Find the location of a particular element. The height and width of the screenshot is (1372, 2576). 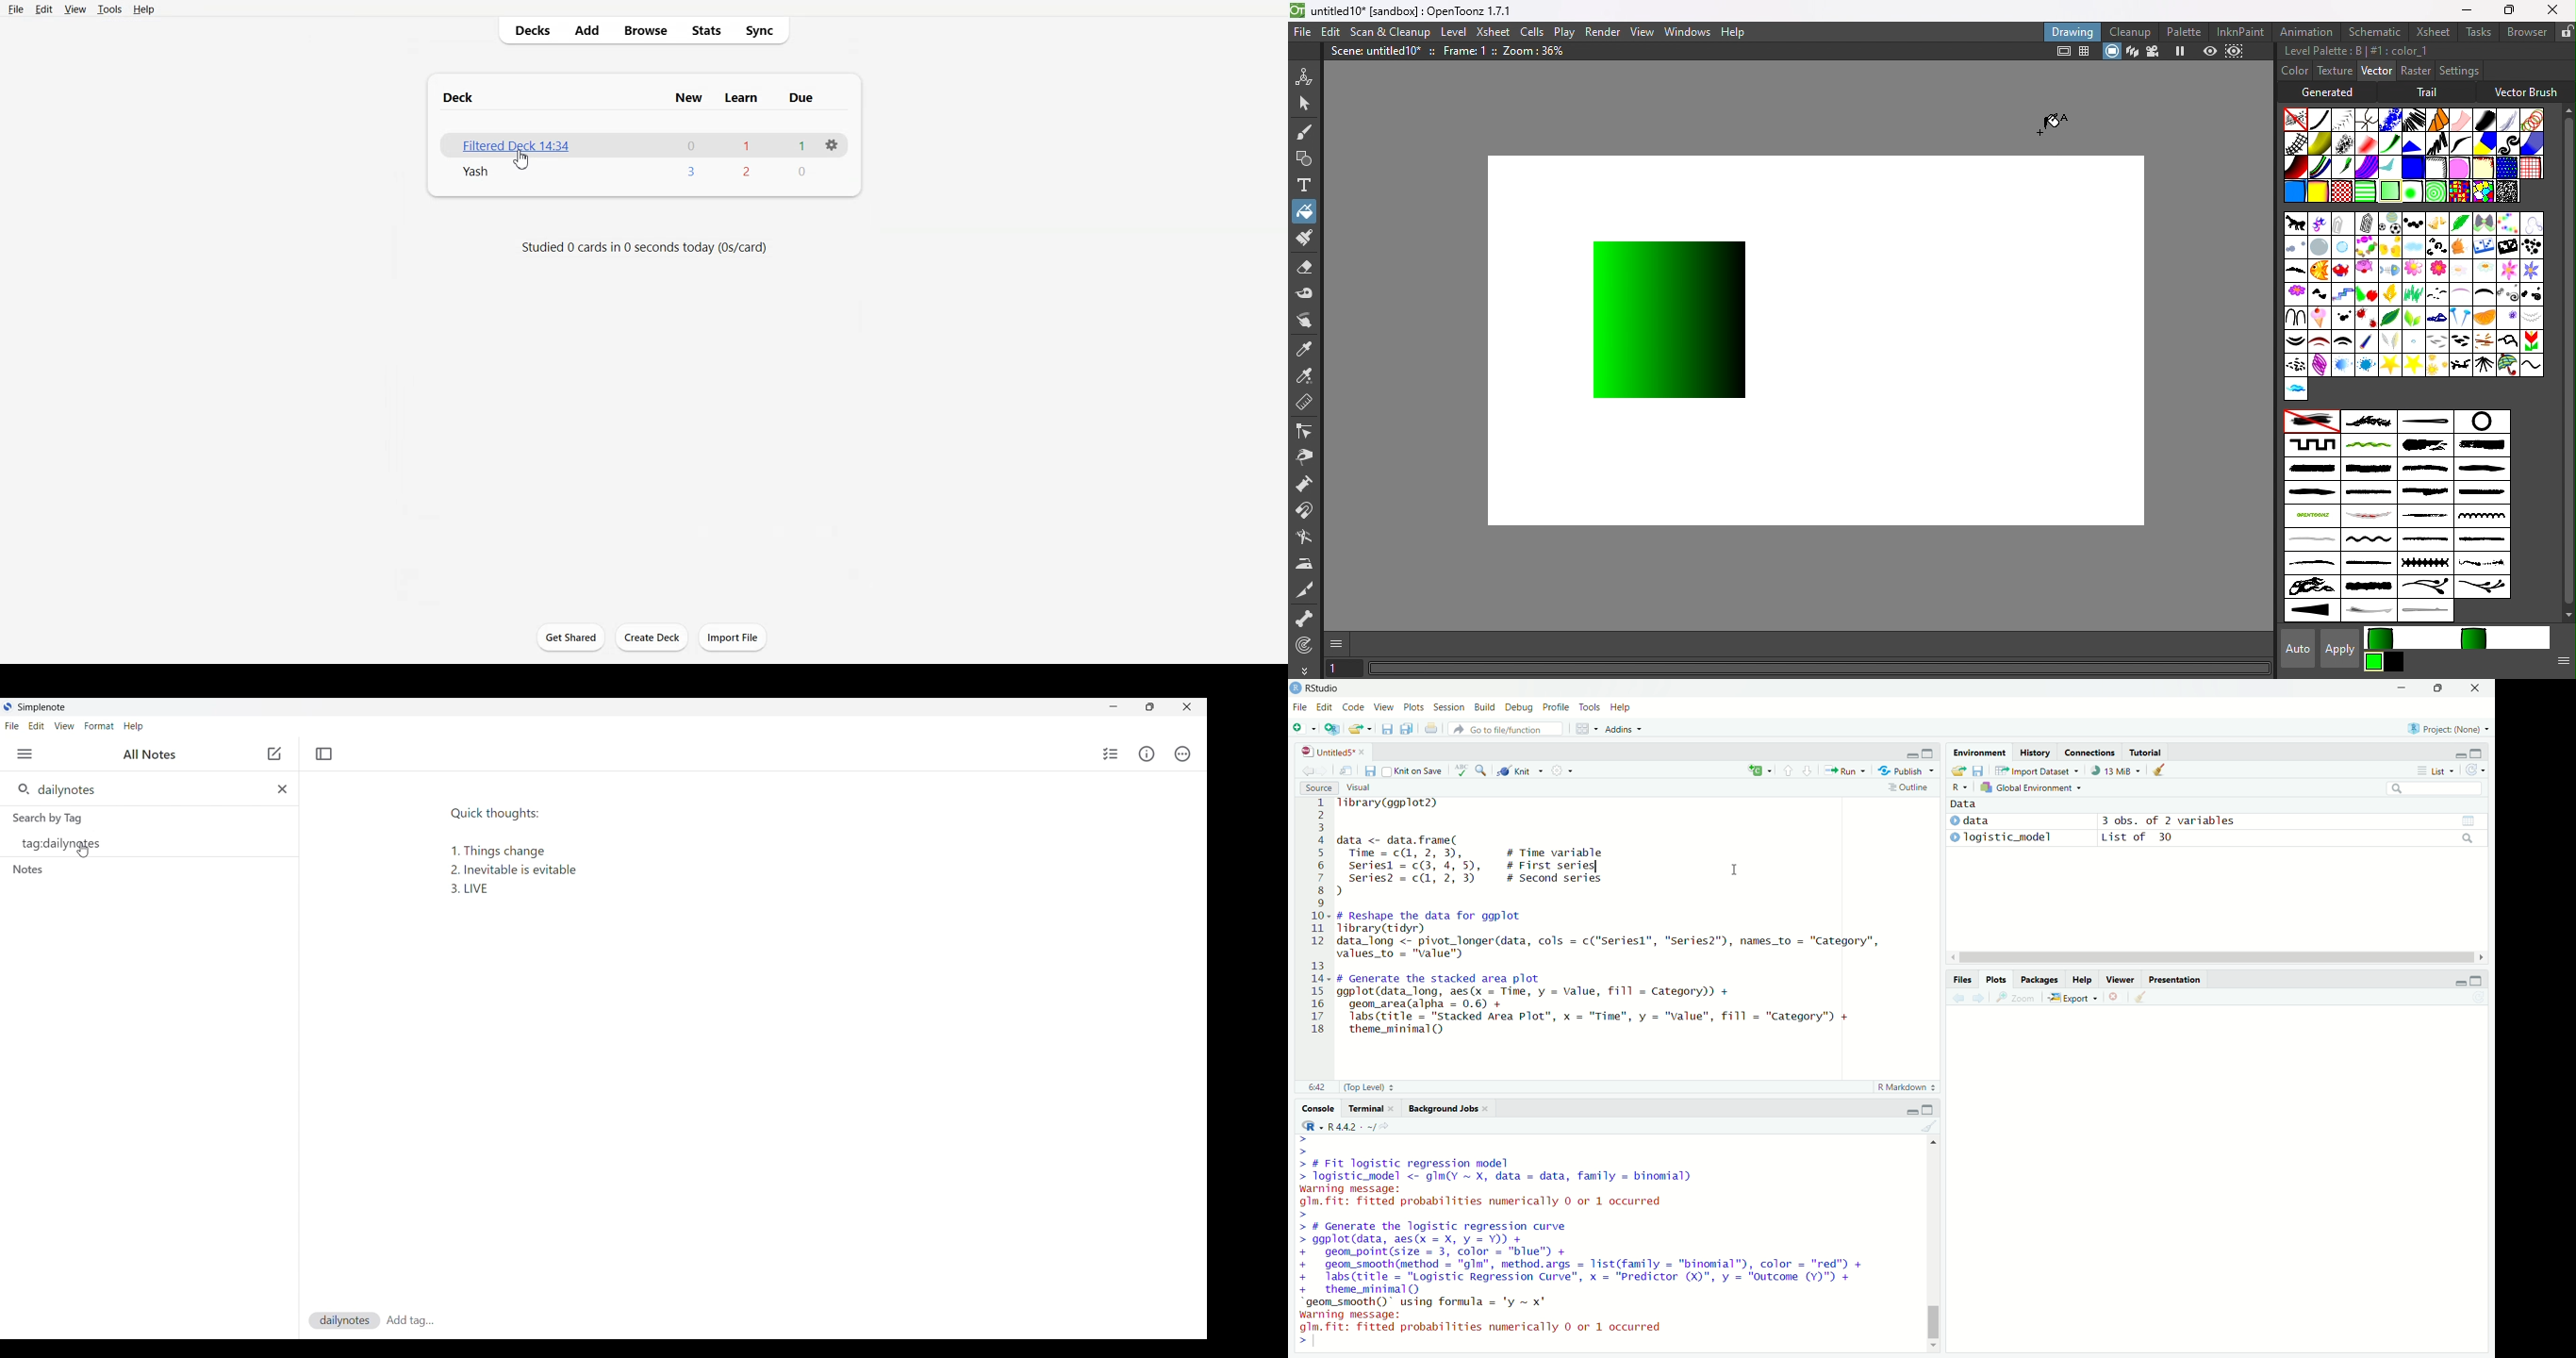

dailynotes is located at coordinates (345, 1320).